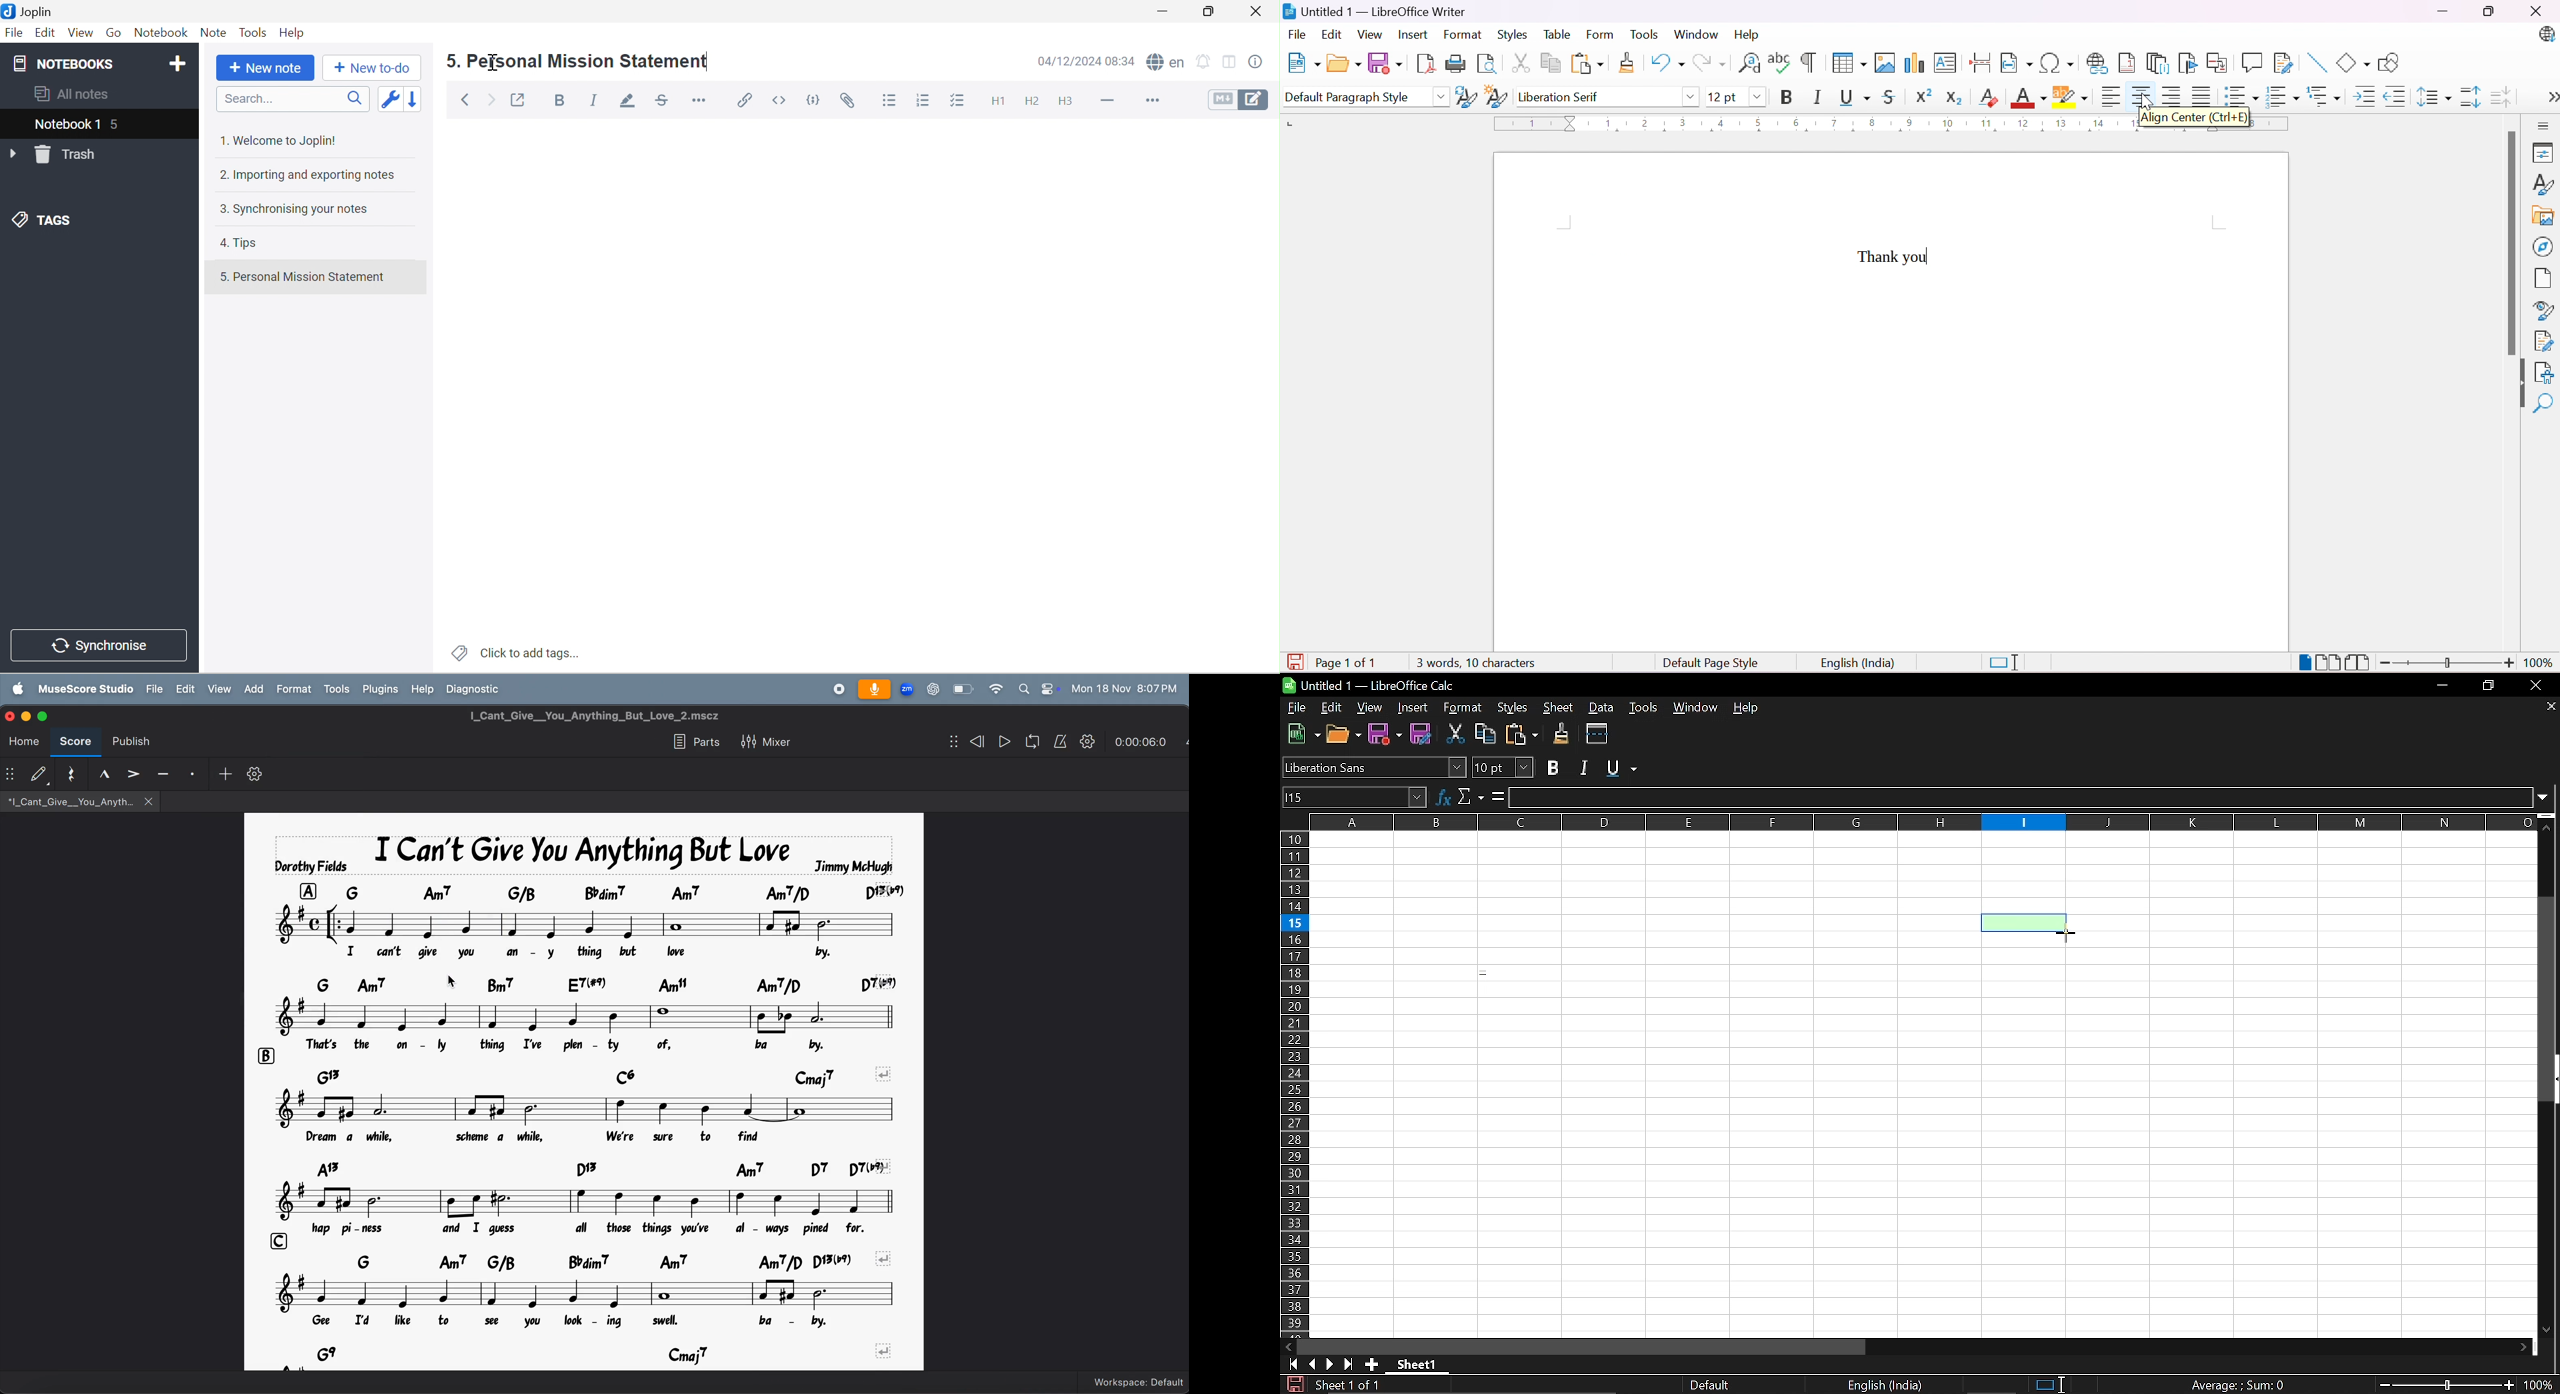 The width and height of the screenshot is (2576, 1400). I want to click on Window, so click(1697, 709).